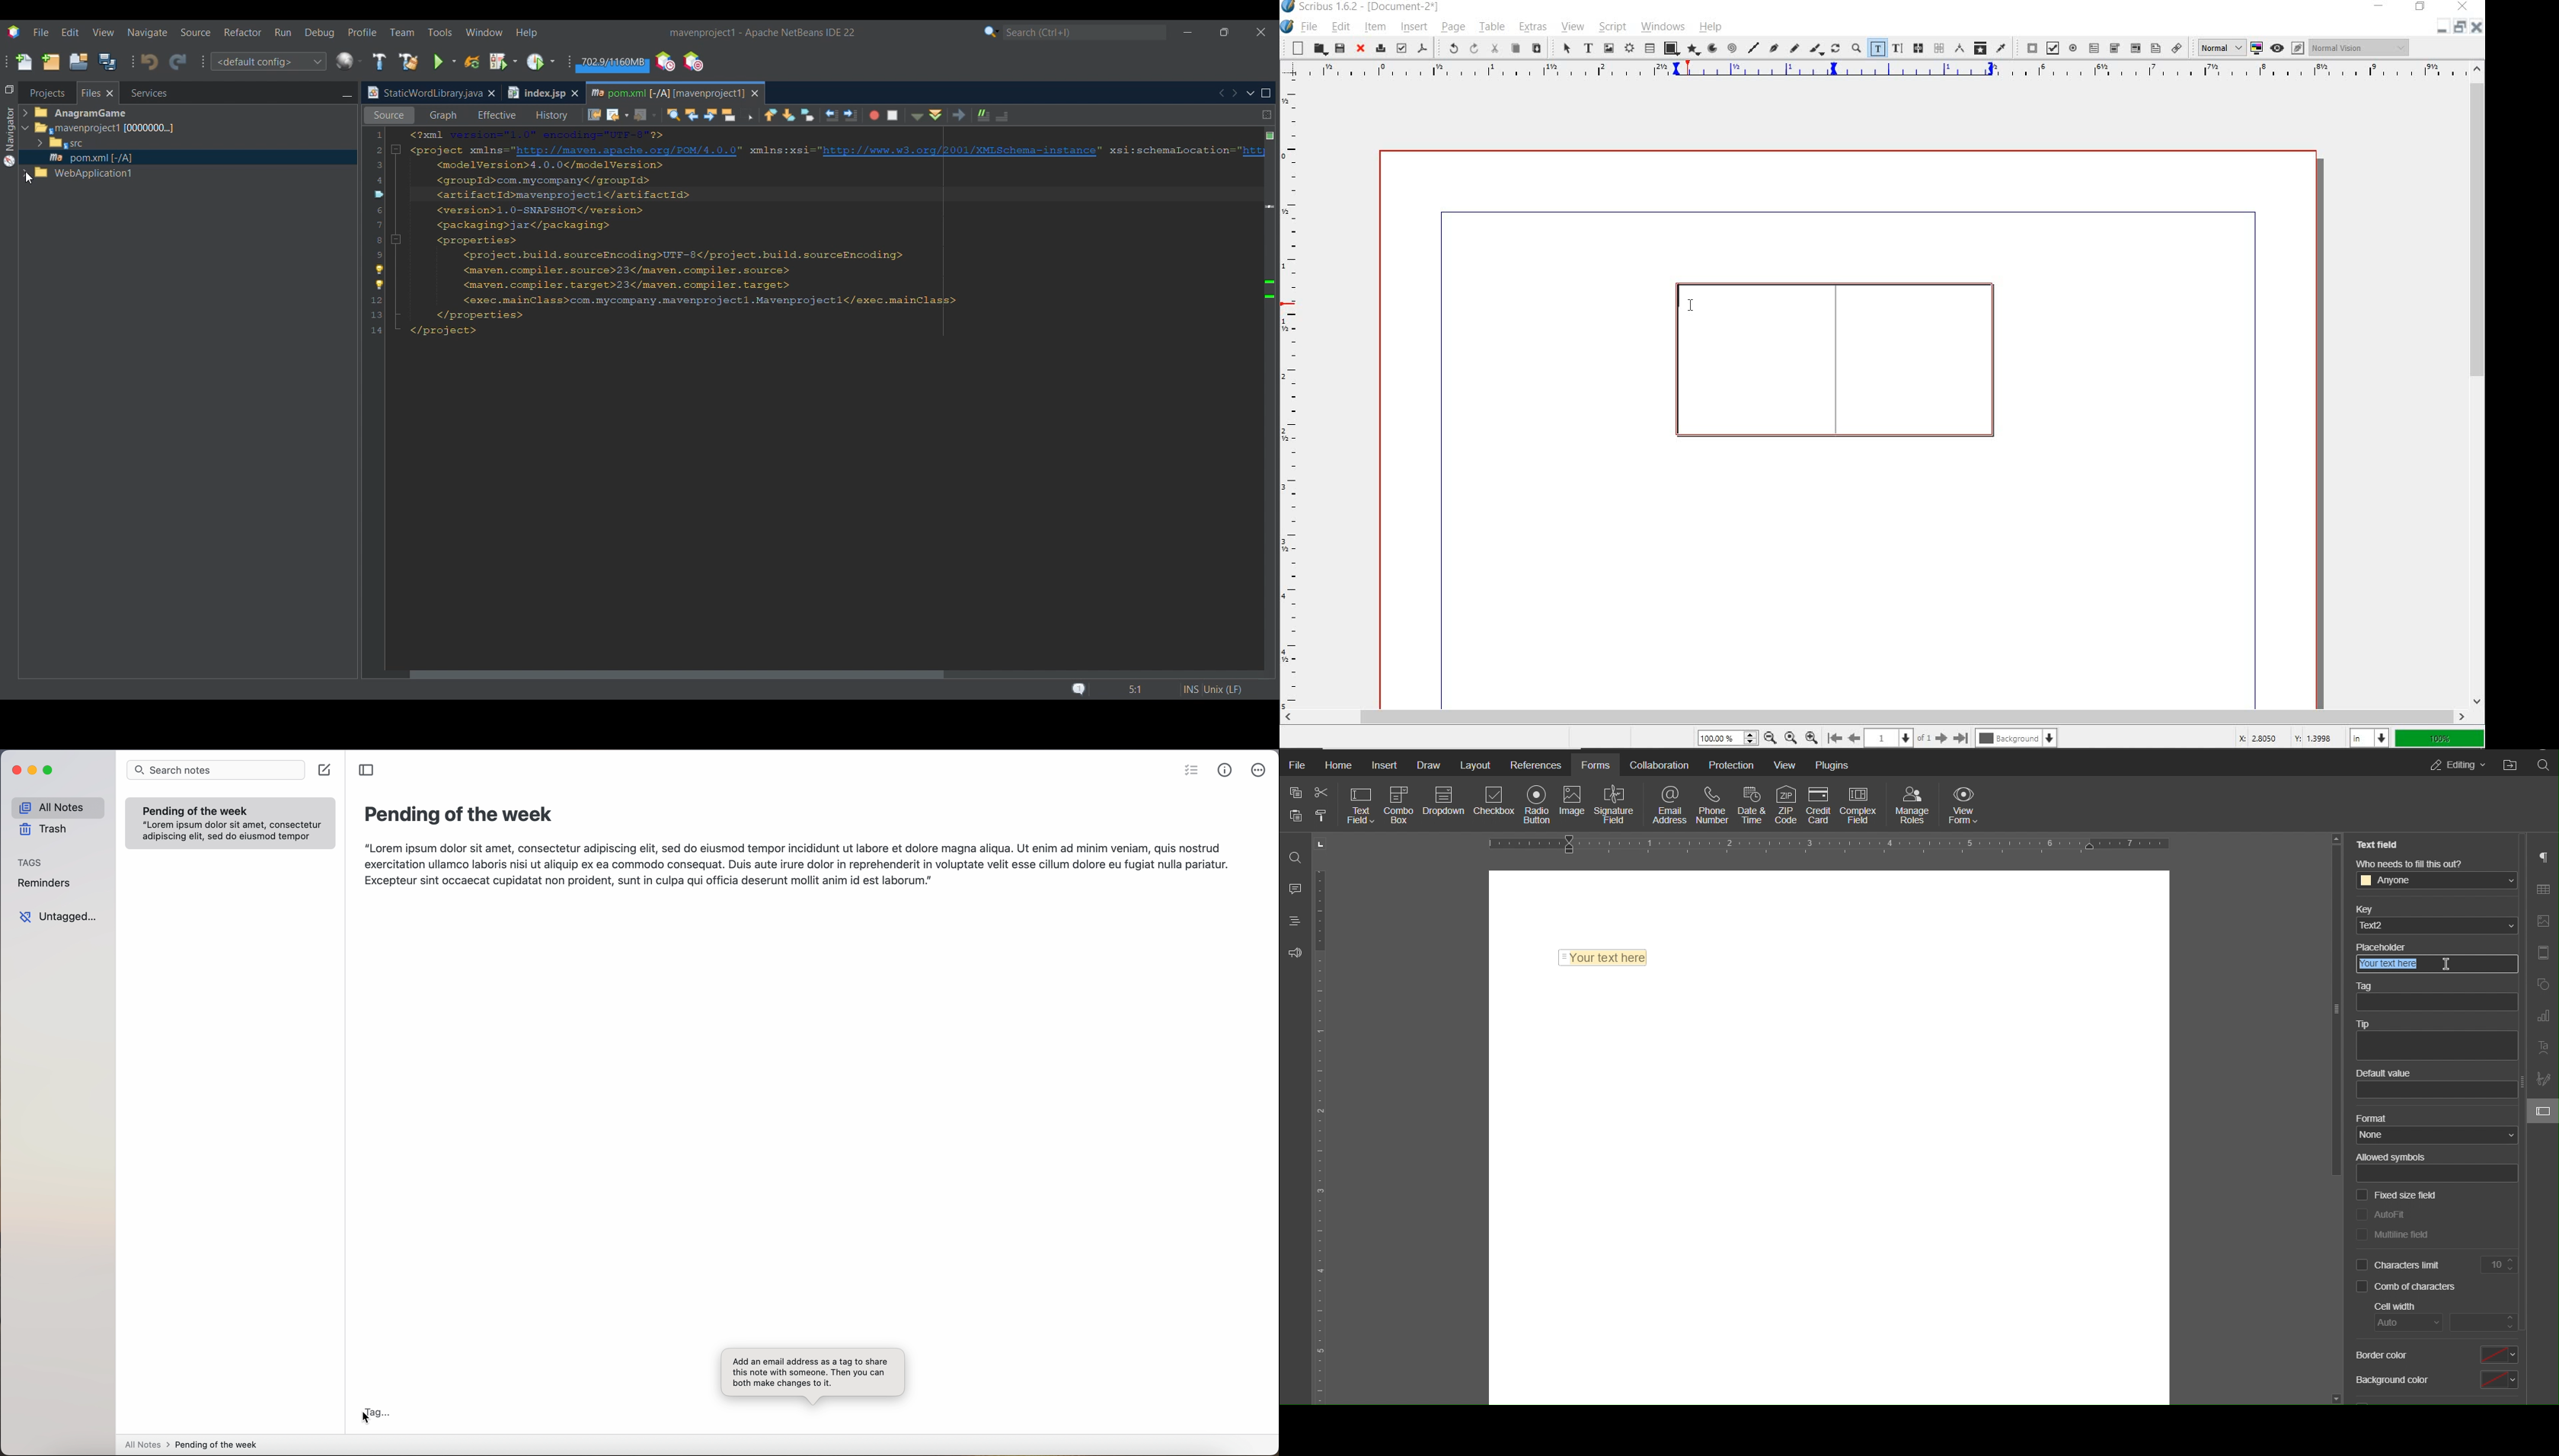 This screenshot has width=2576, height=1456. What do you see at coordinates (2382, 1214) in the screenshot?
I see `Autofit` at bounding box center [2382, 1214].